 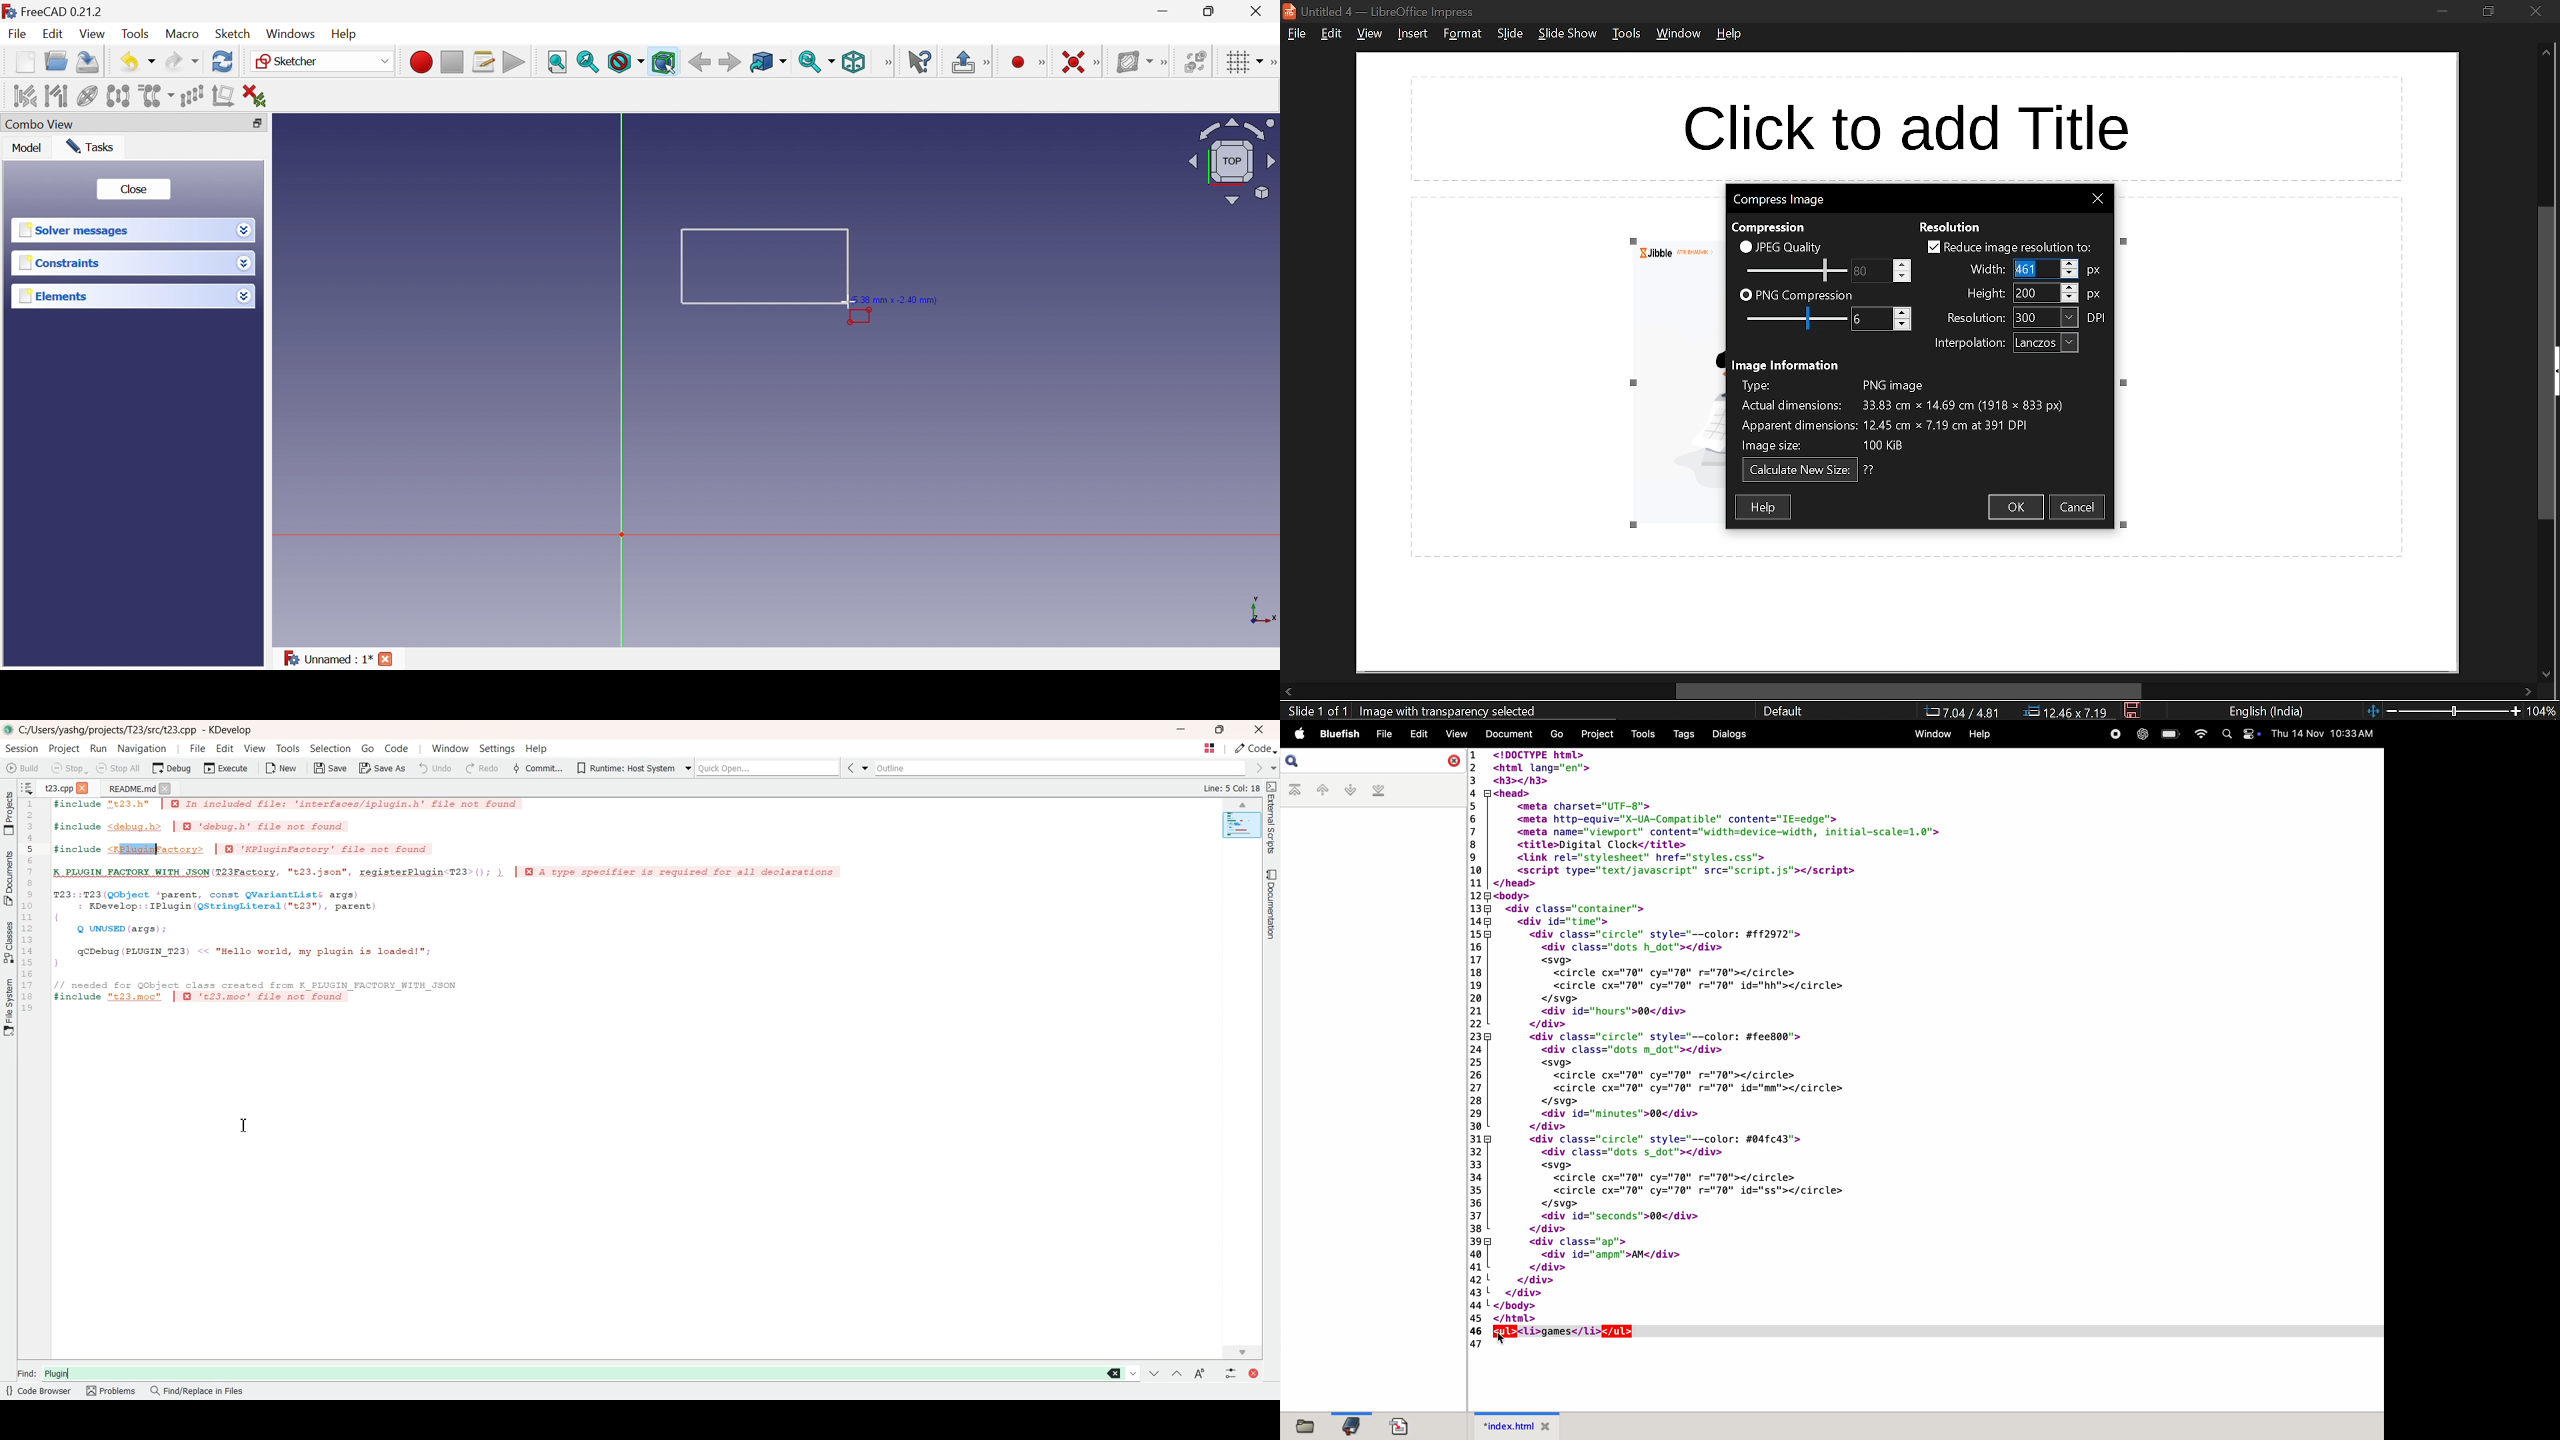 I want to click on cancel, so click(x=2081, y=509).